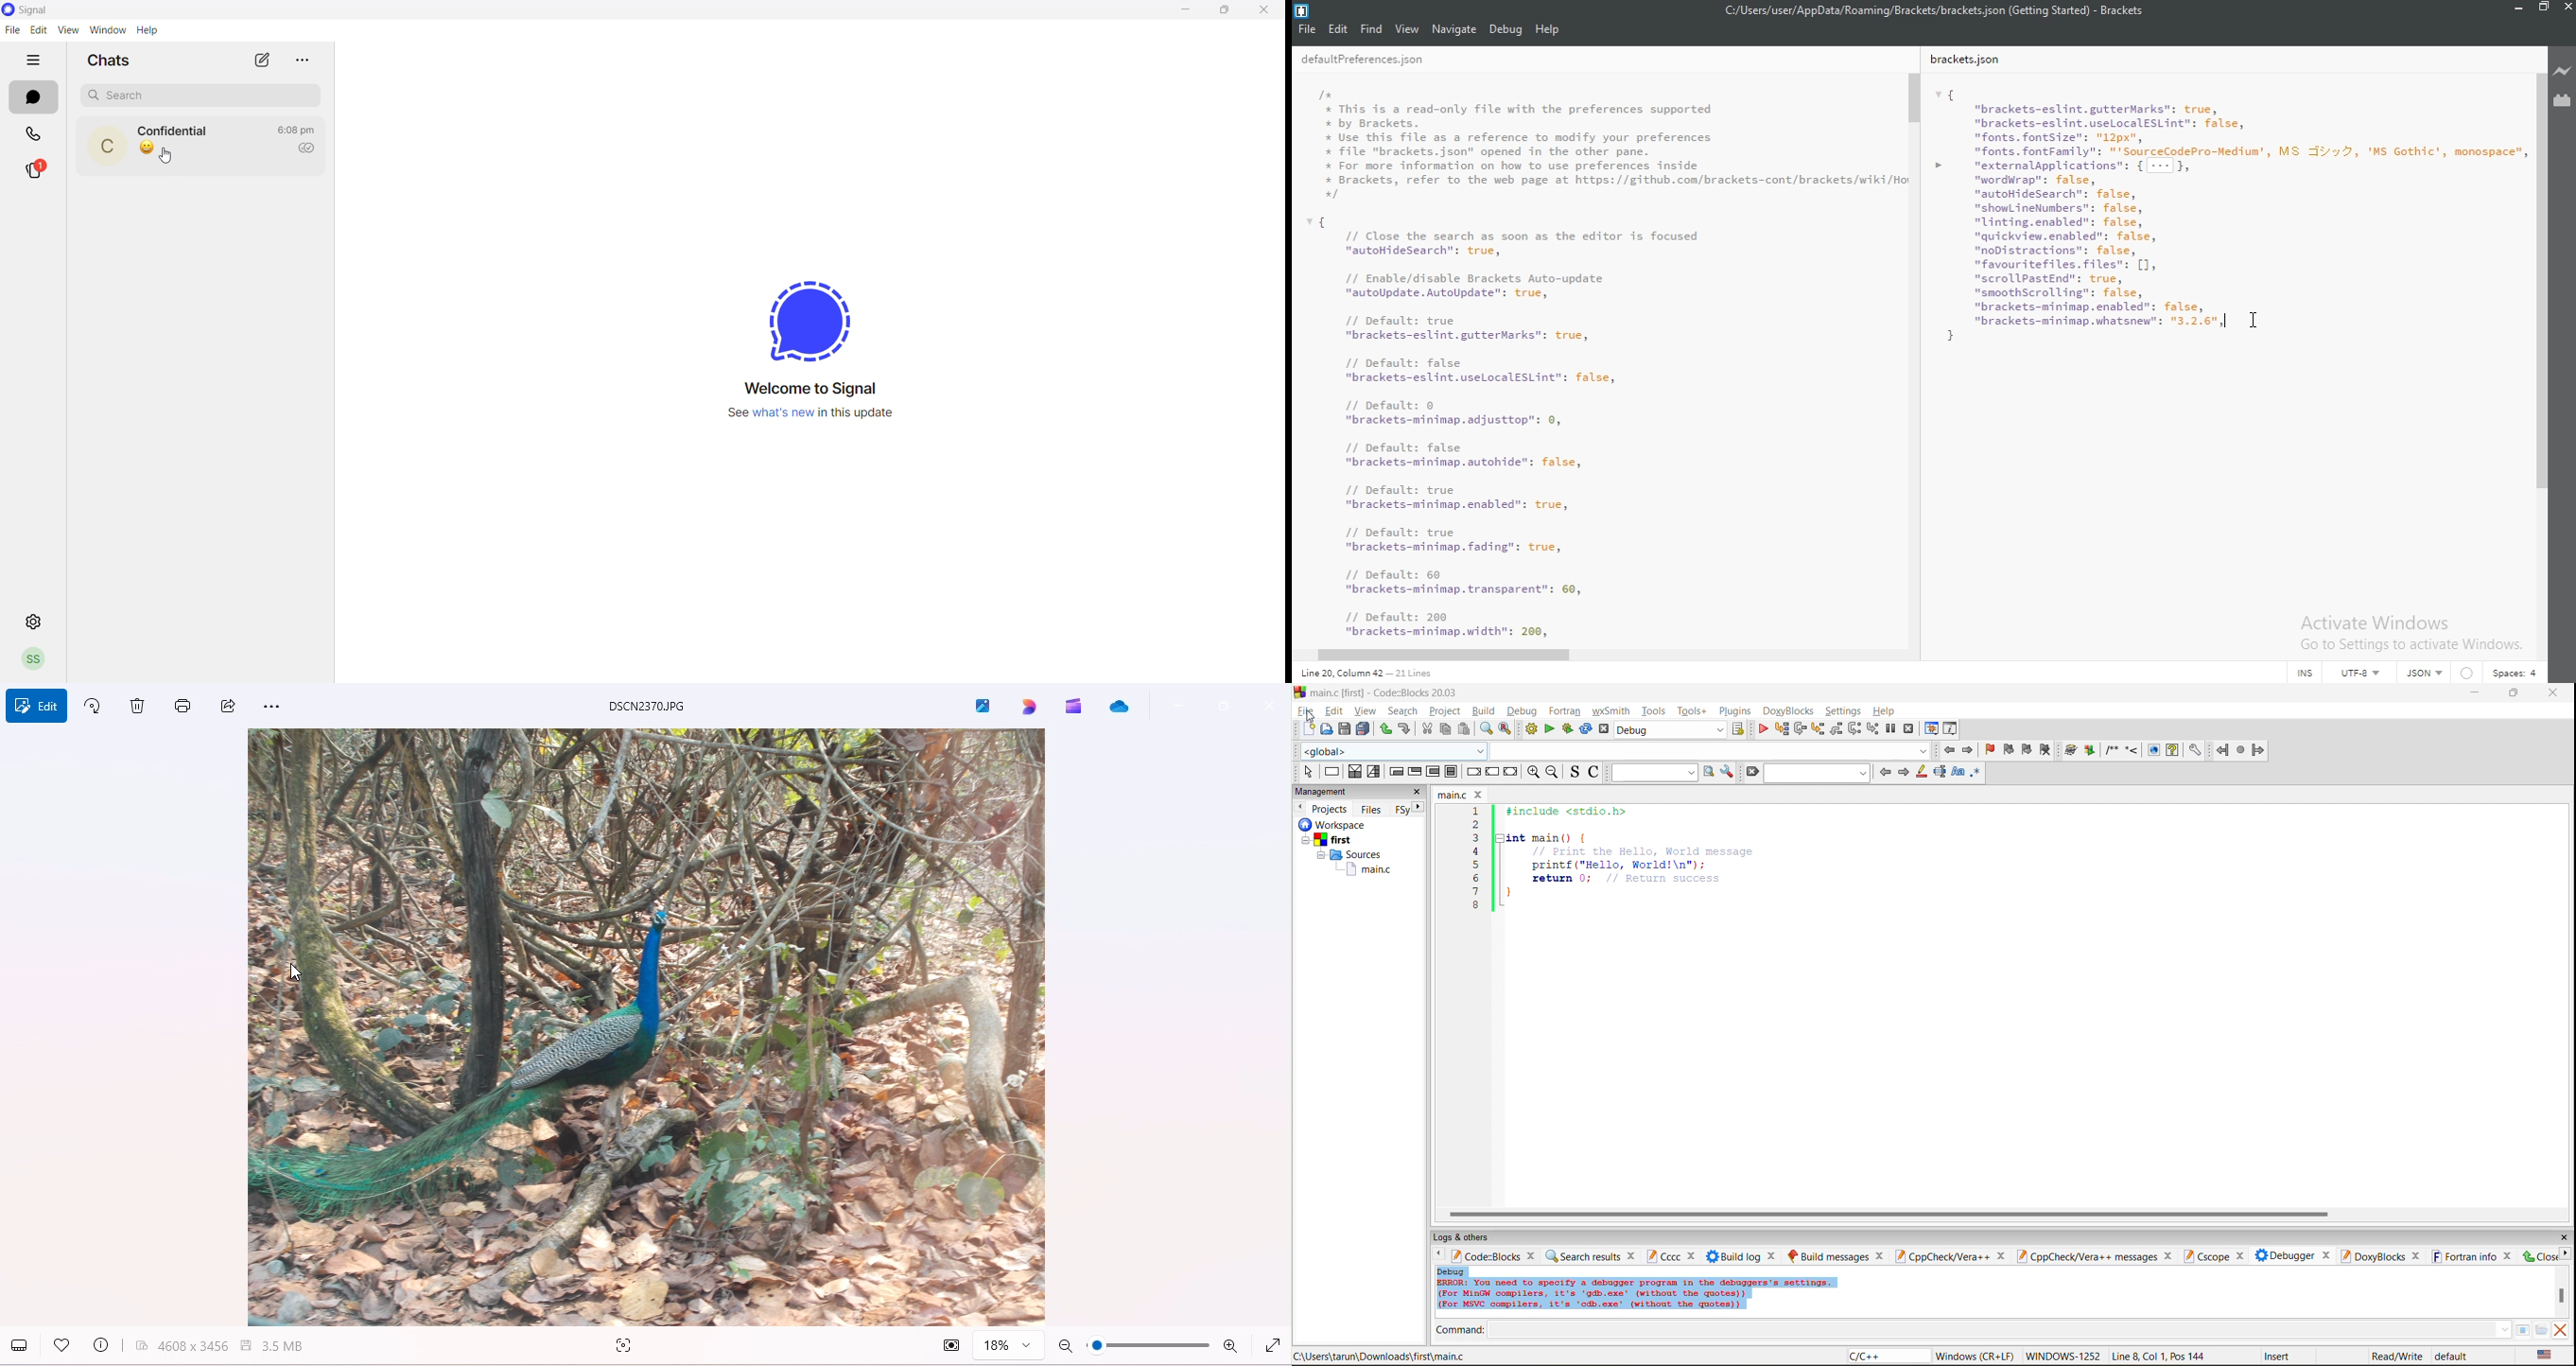 The width and height of the screenshot is (2576, 1372). What do you see at coordinates (1977, 1356) in the screenshot?
I see `Windows (CR+LF)` at bounding box center [1977, 1356].